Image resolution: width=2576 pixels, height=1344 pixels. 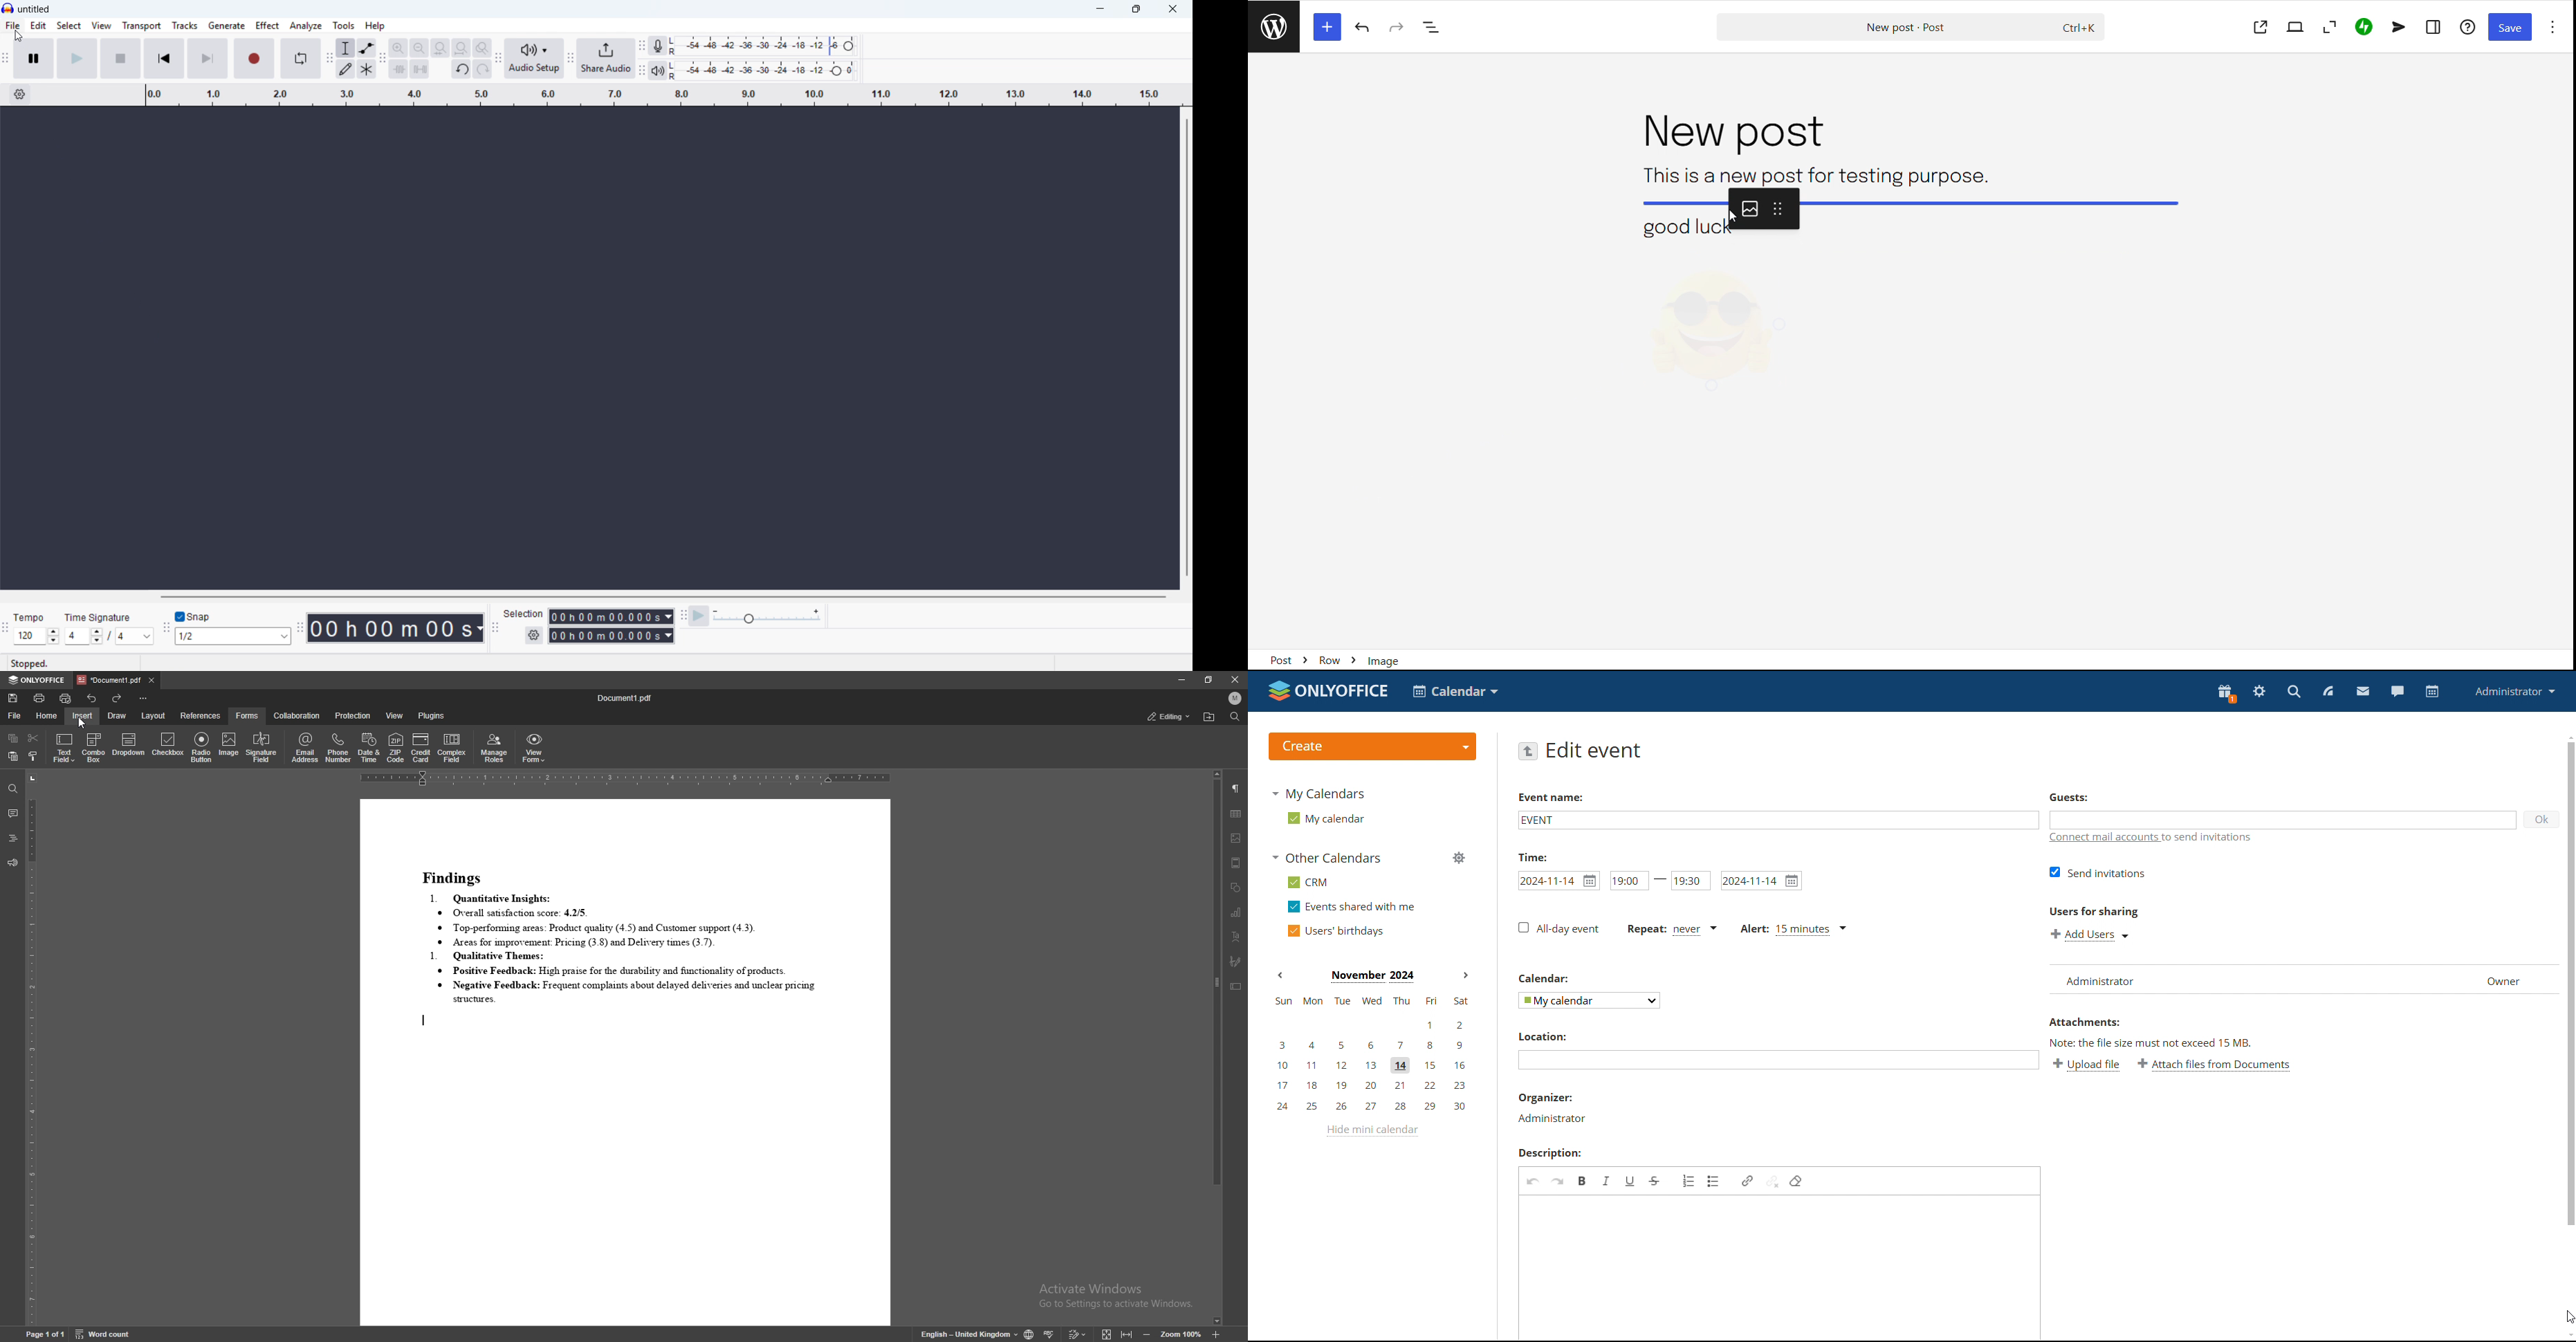 I want to click on profile, so click(x=1235, y=698).